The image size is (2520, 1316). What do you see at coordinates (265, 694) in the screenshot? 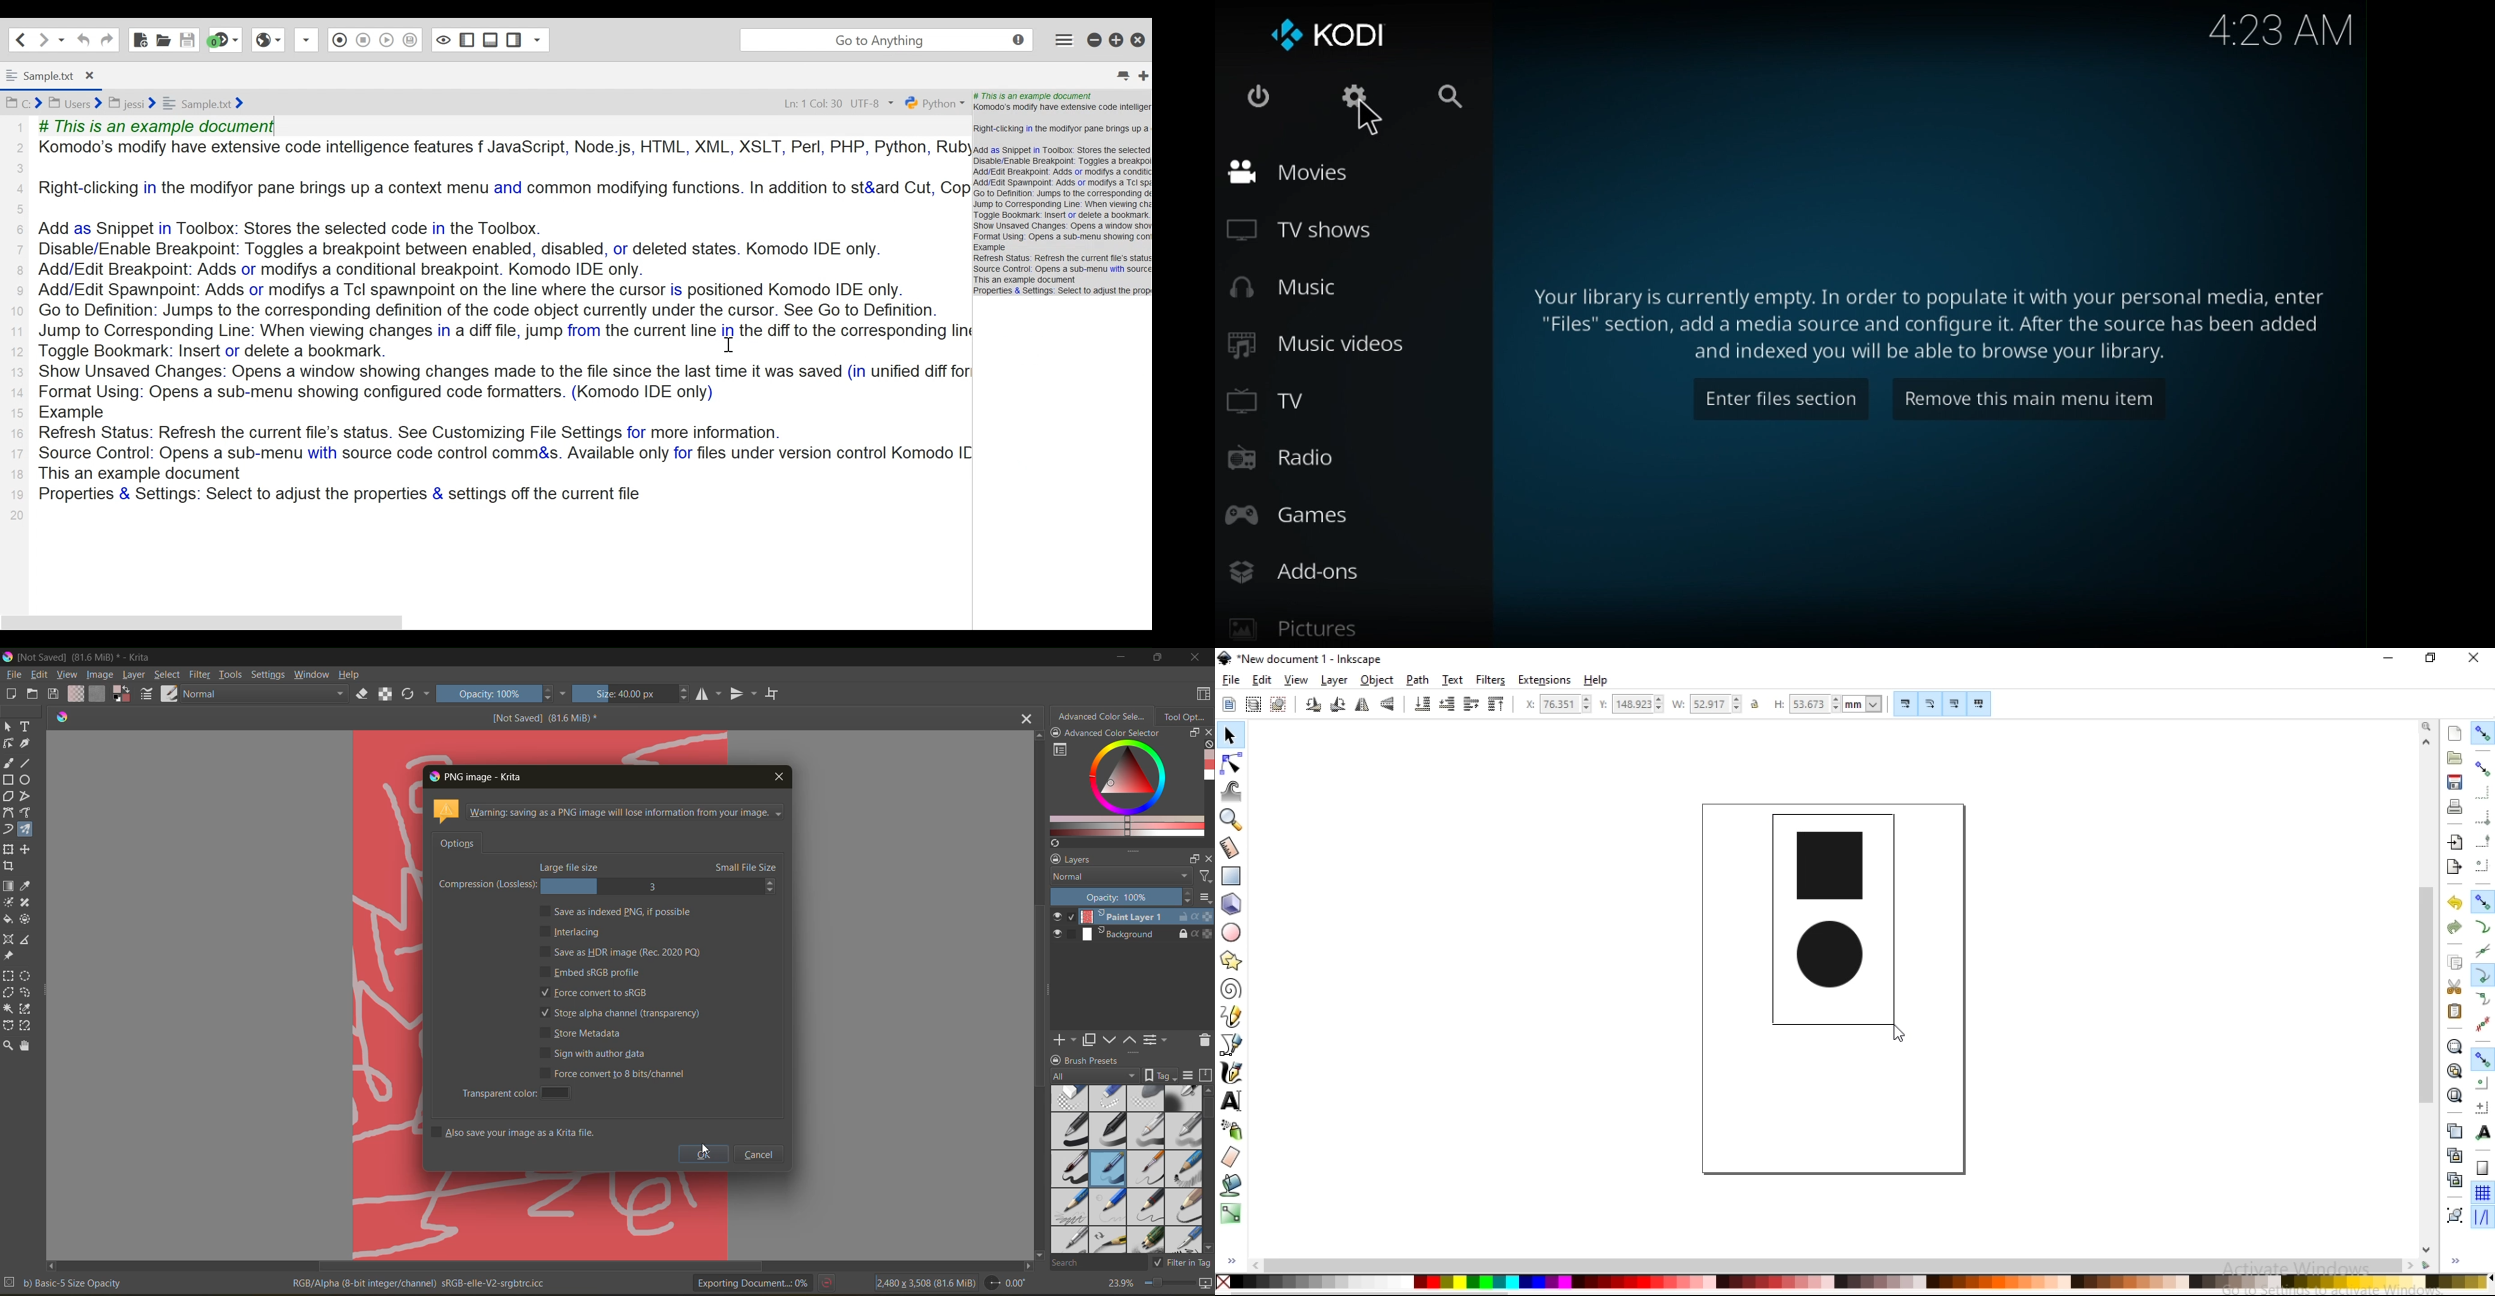
I see `normal` at bounding box center [265, 694].